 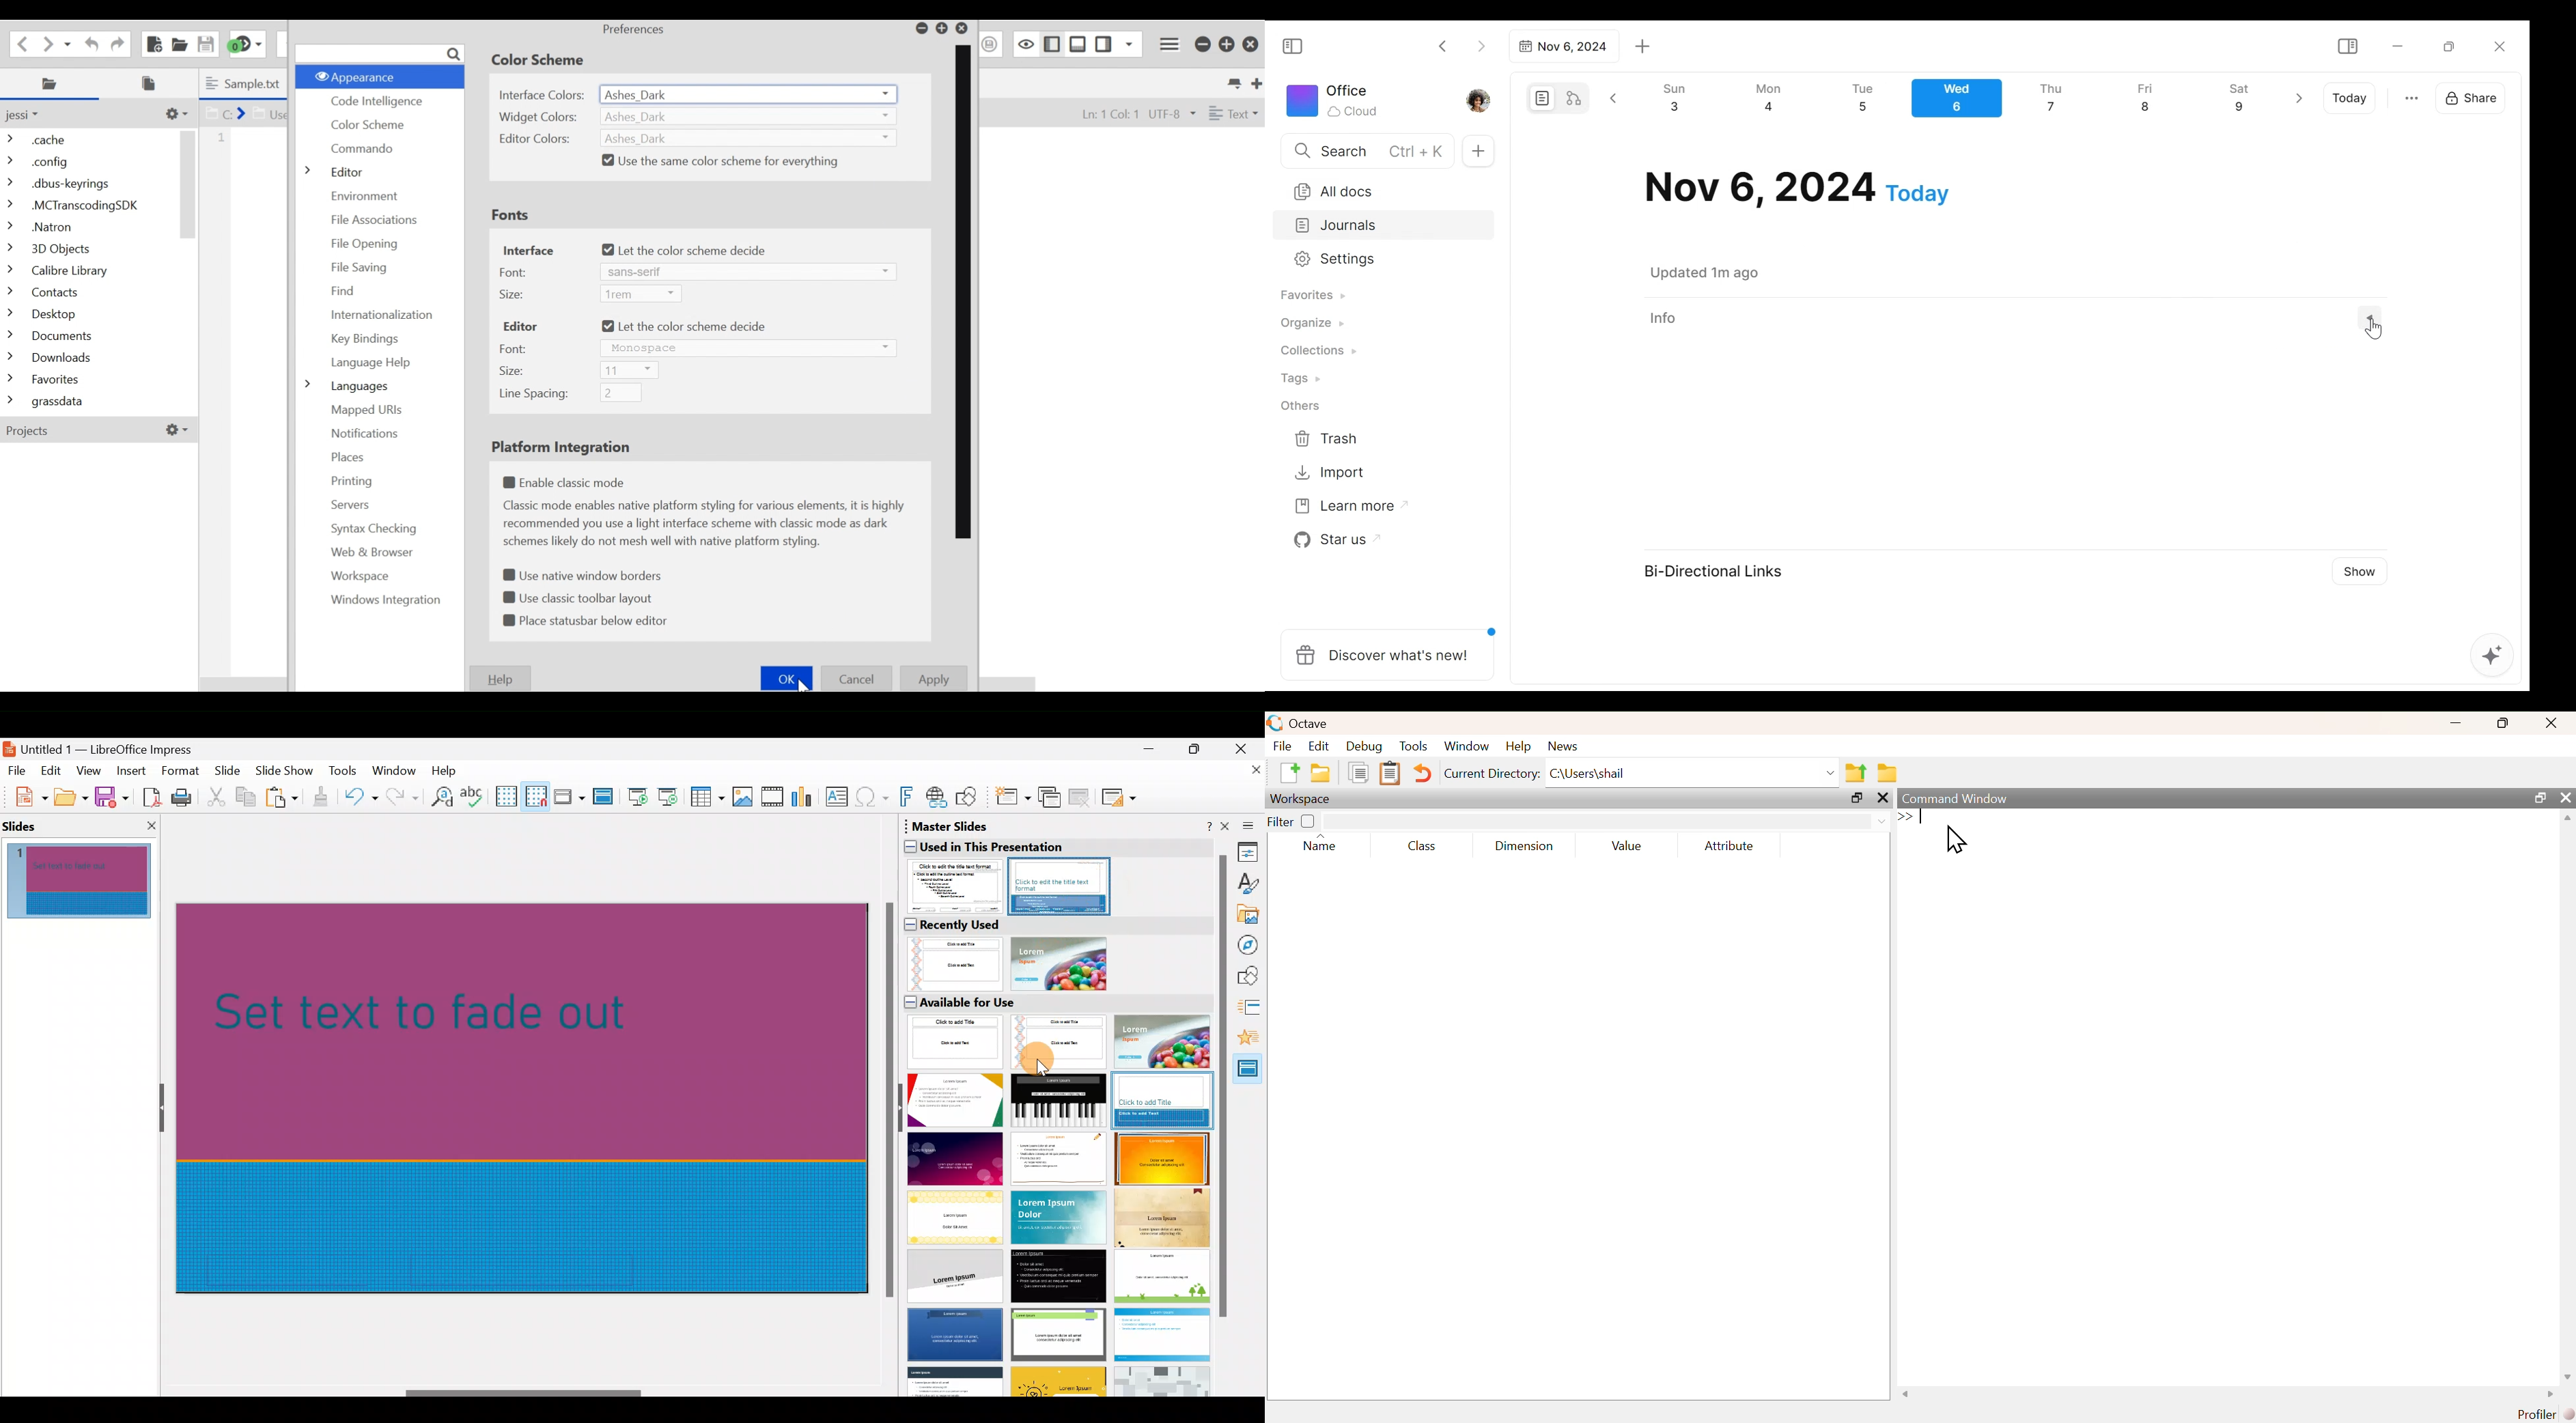 What do you see at coordinates (439, 796) in the screenshot?
I see `Find and replace` at bounding box center [439, 796].